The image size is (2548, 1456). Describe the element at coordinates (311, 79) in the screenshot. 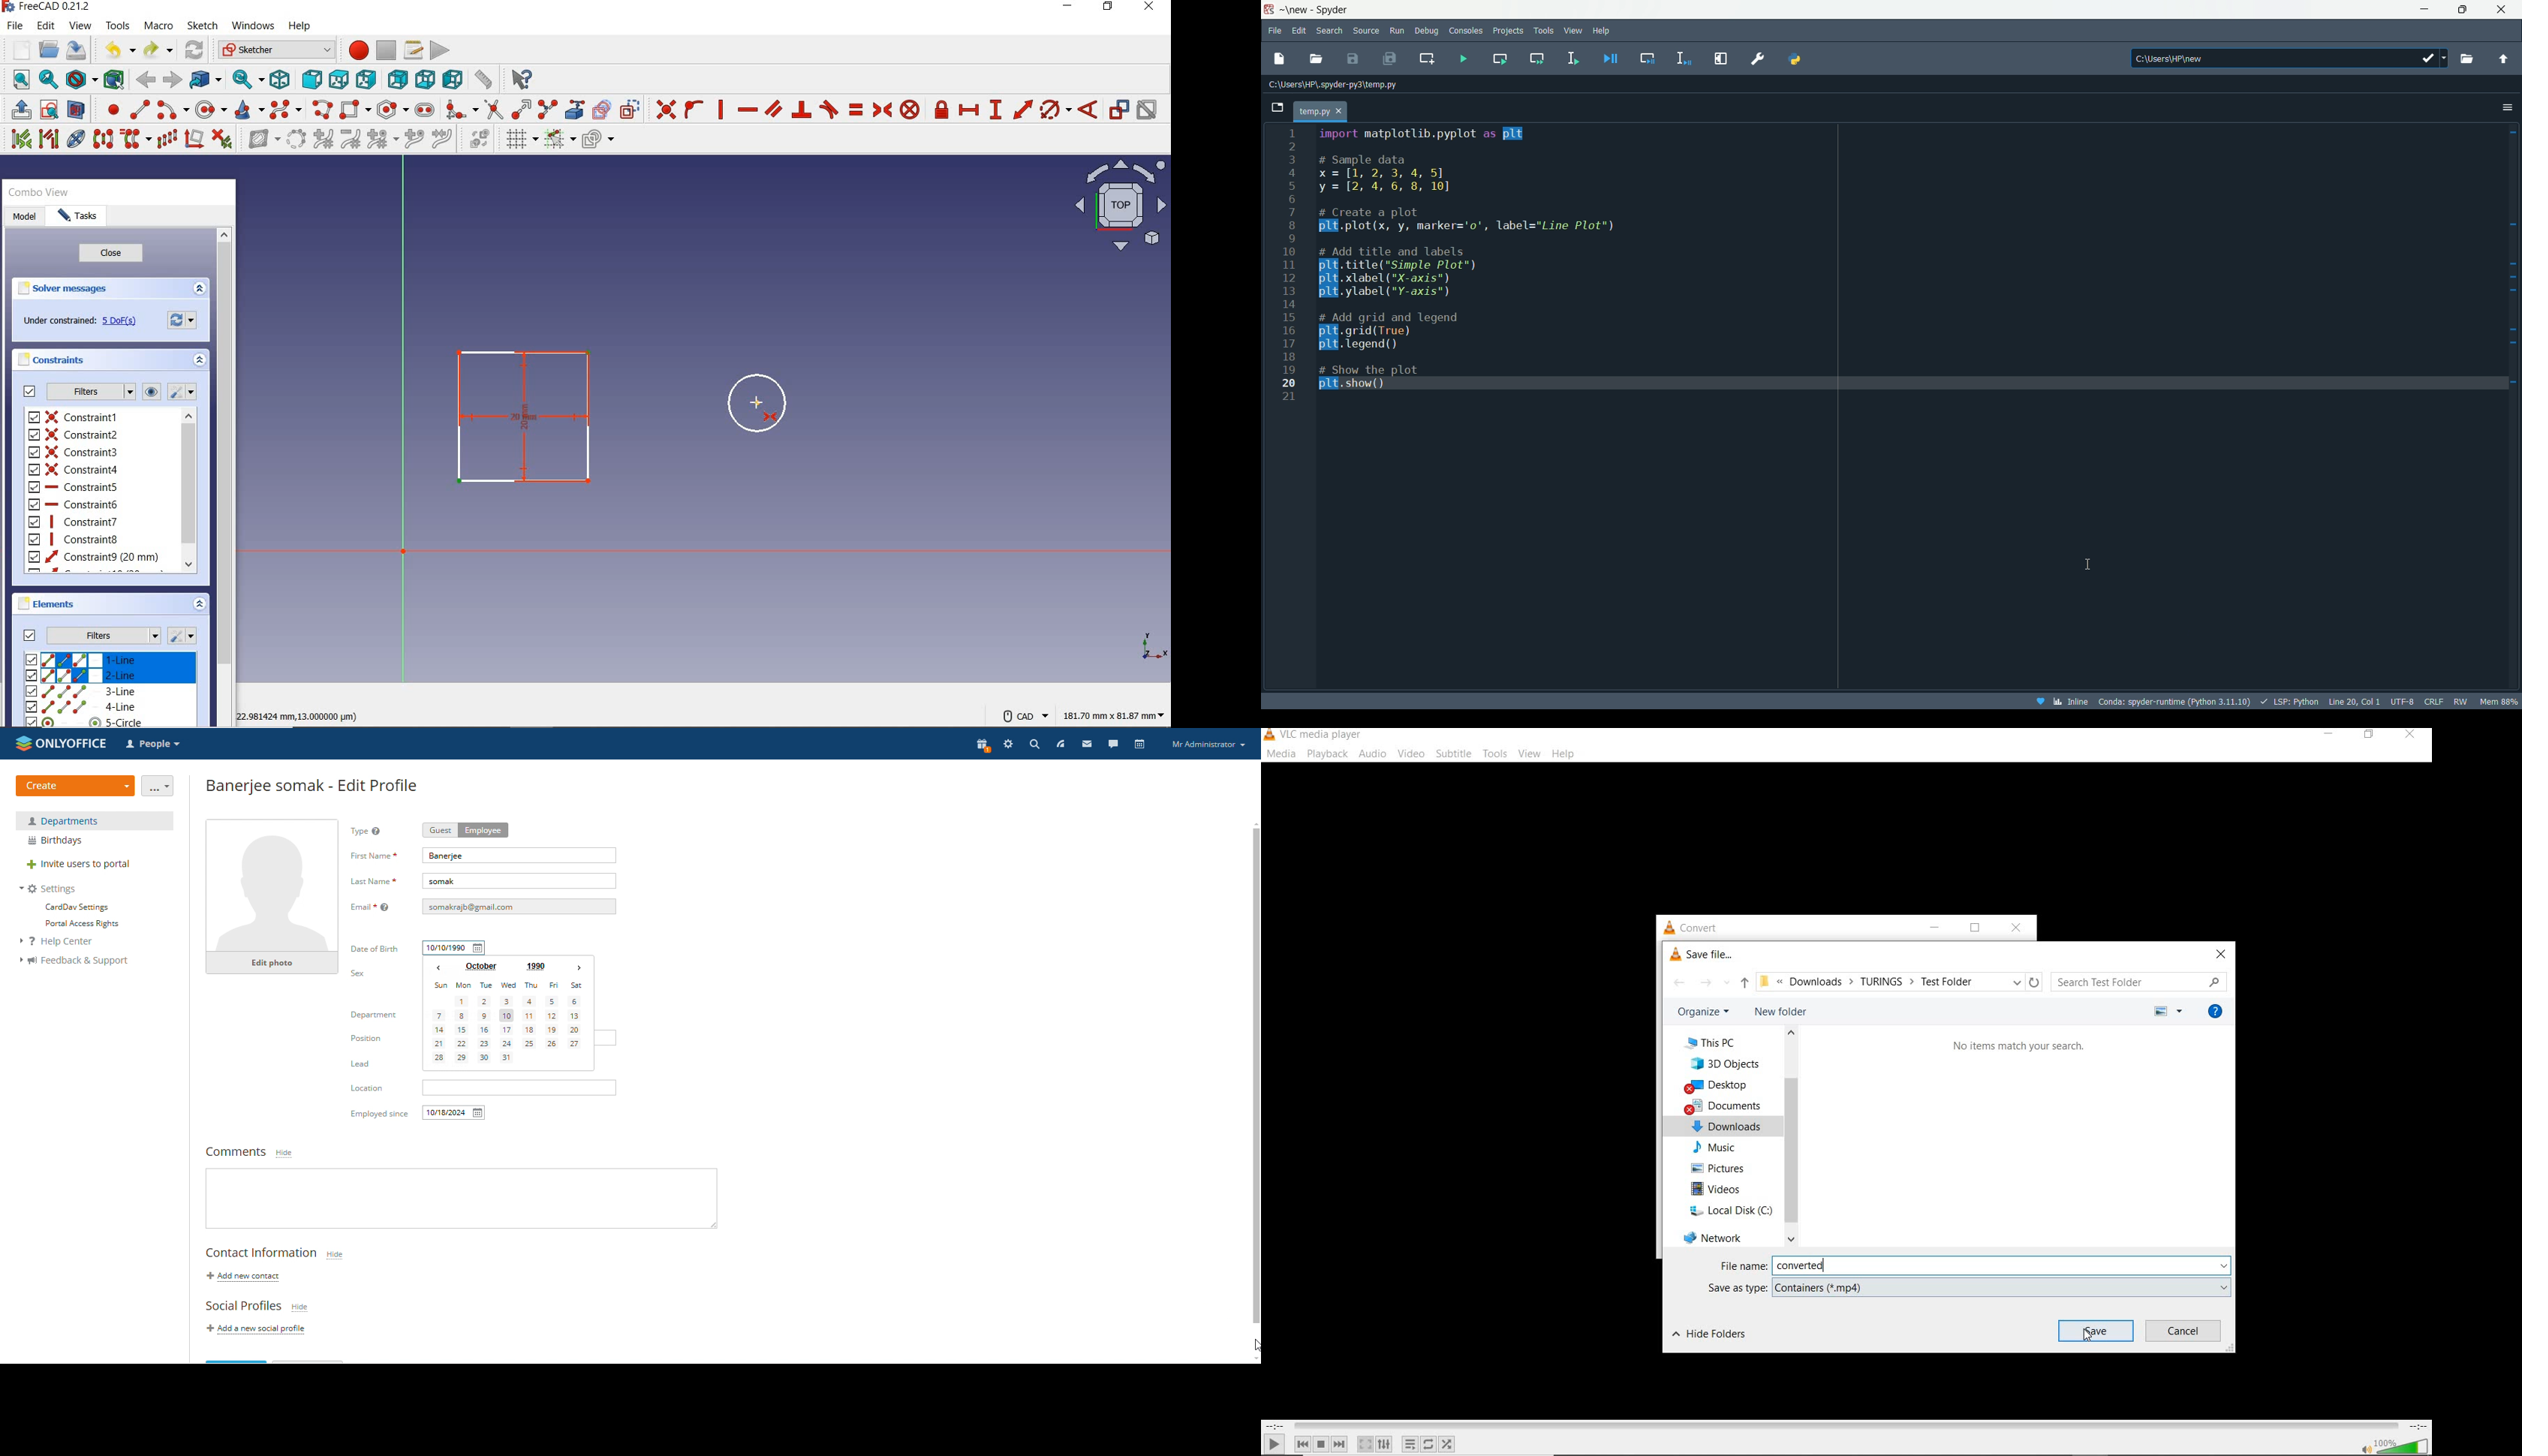

I see `front` at that location.